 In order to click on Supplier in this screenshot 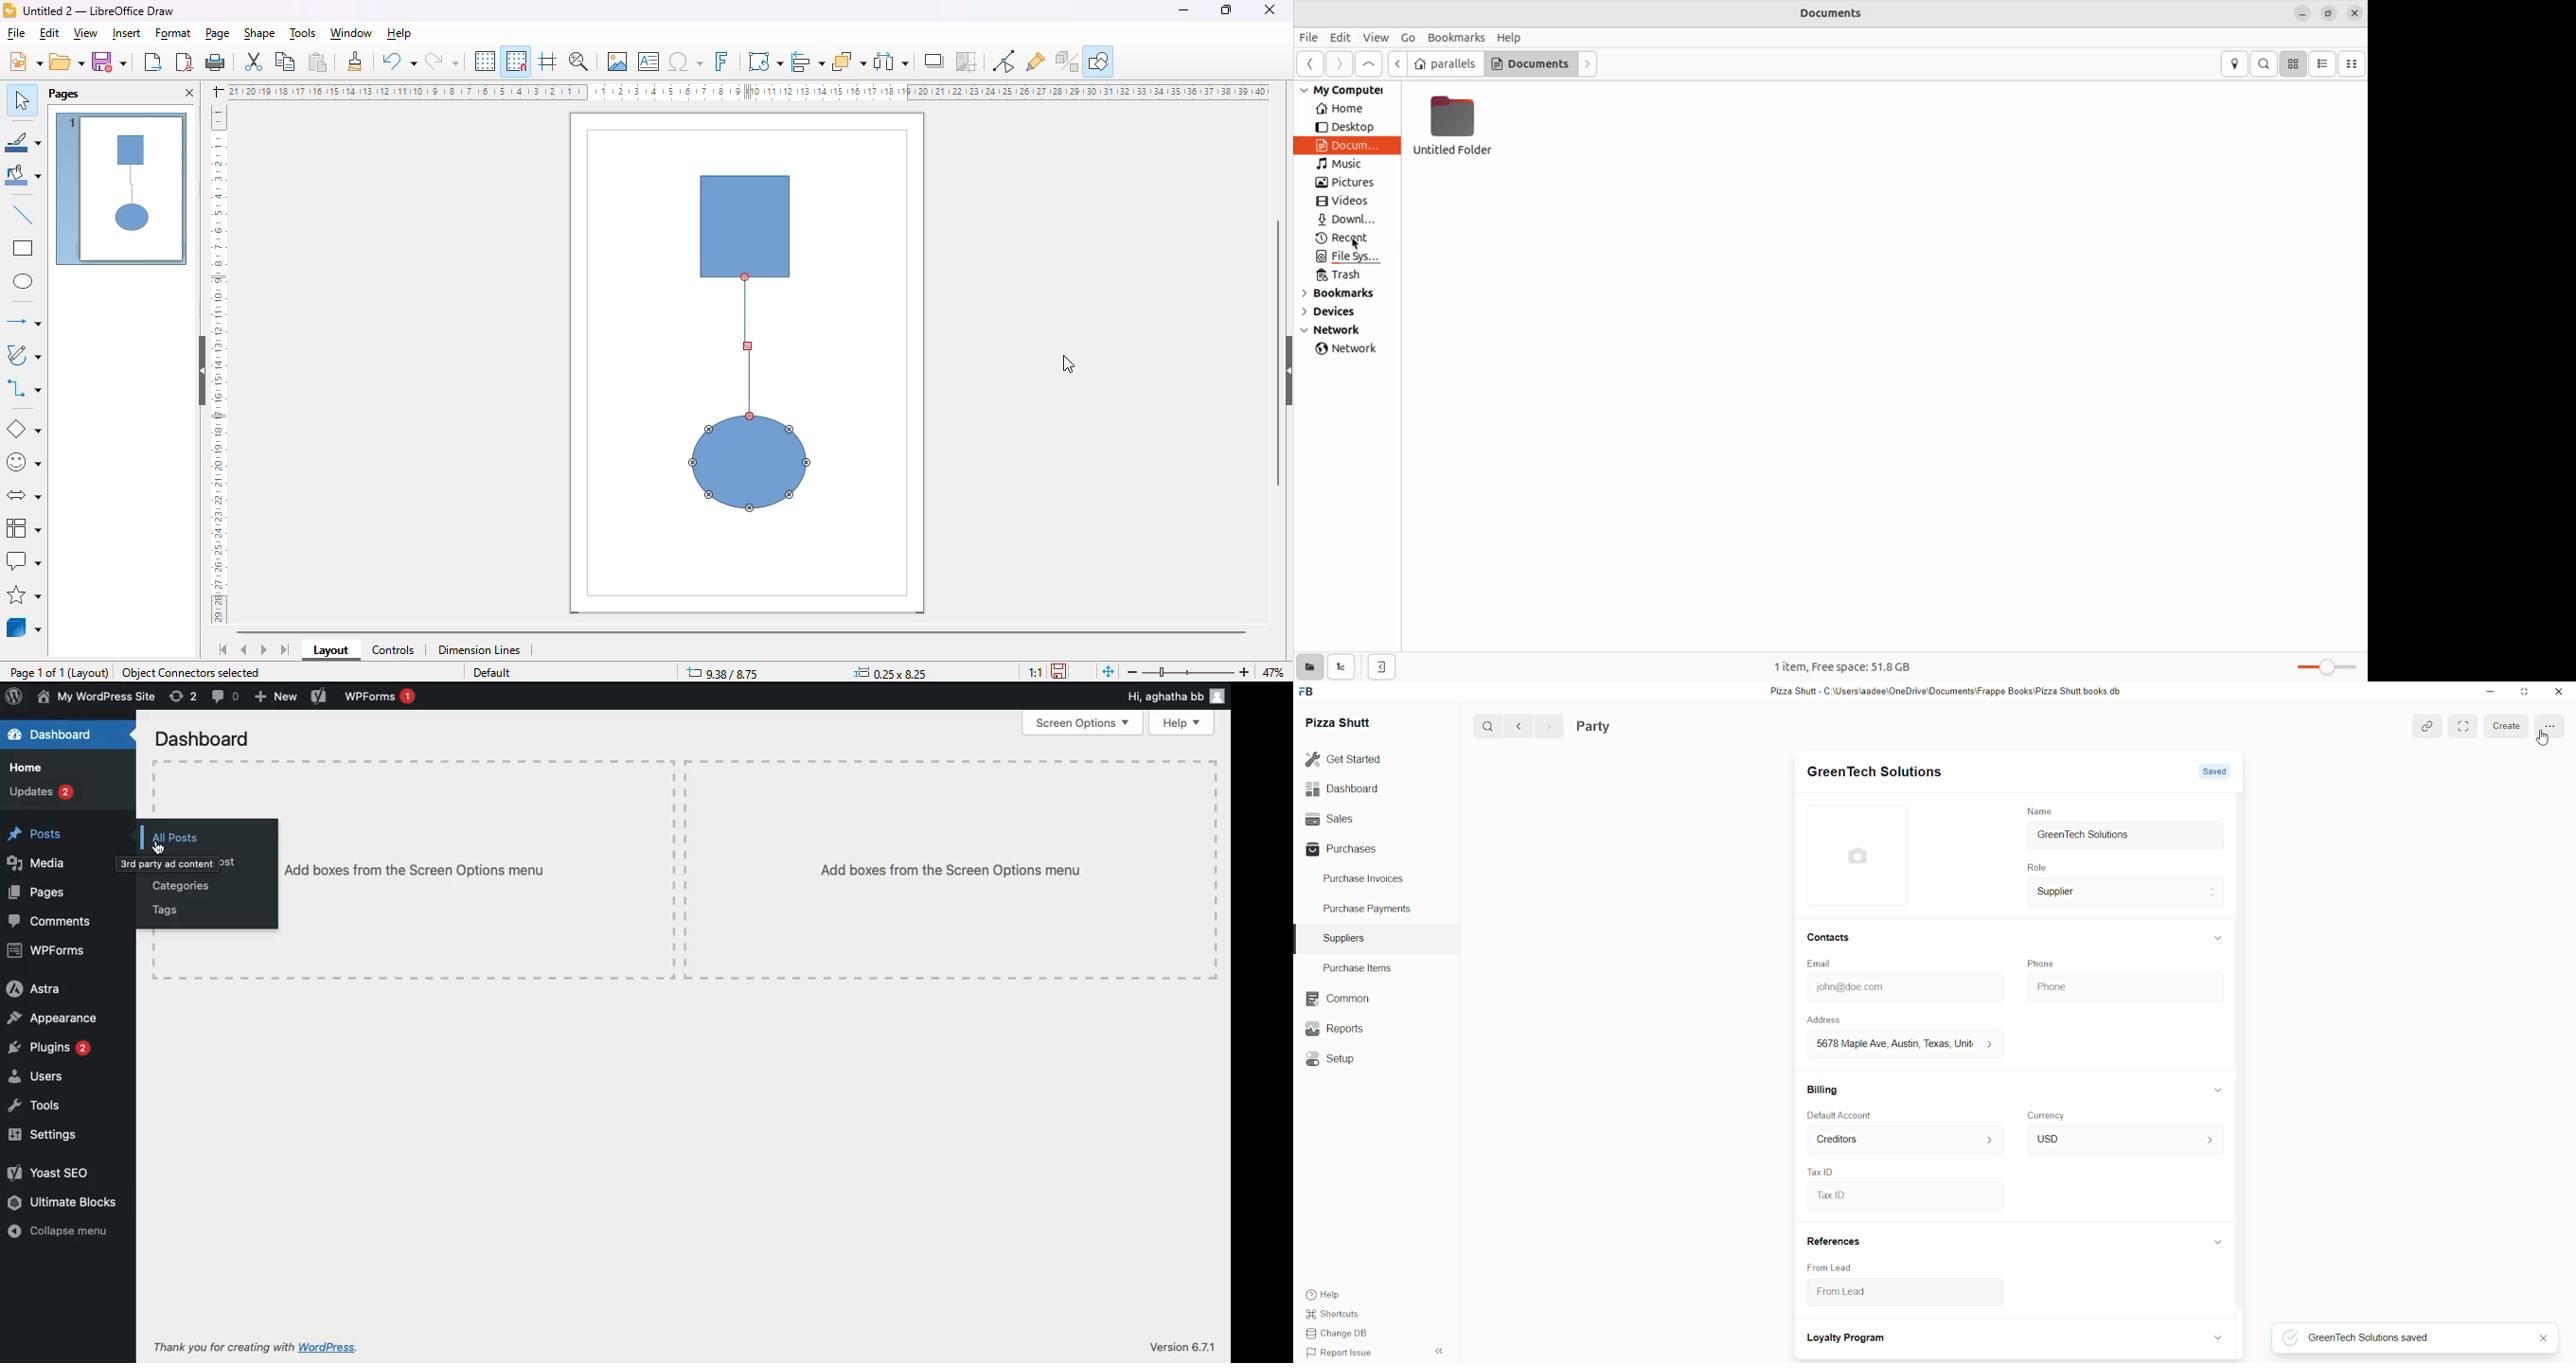, I will do `click(2127, 894)`.